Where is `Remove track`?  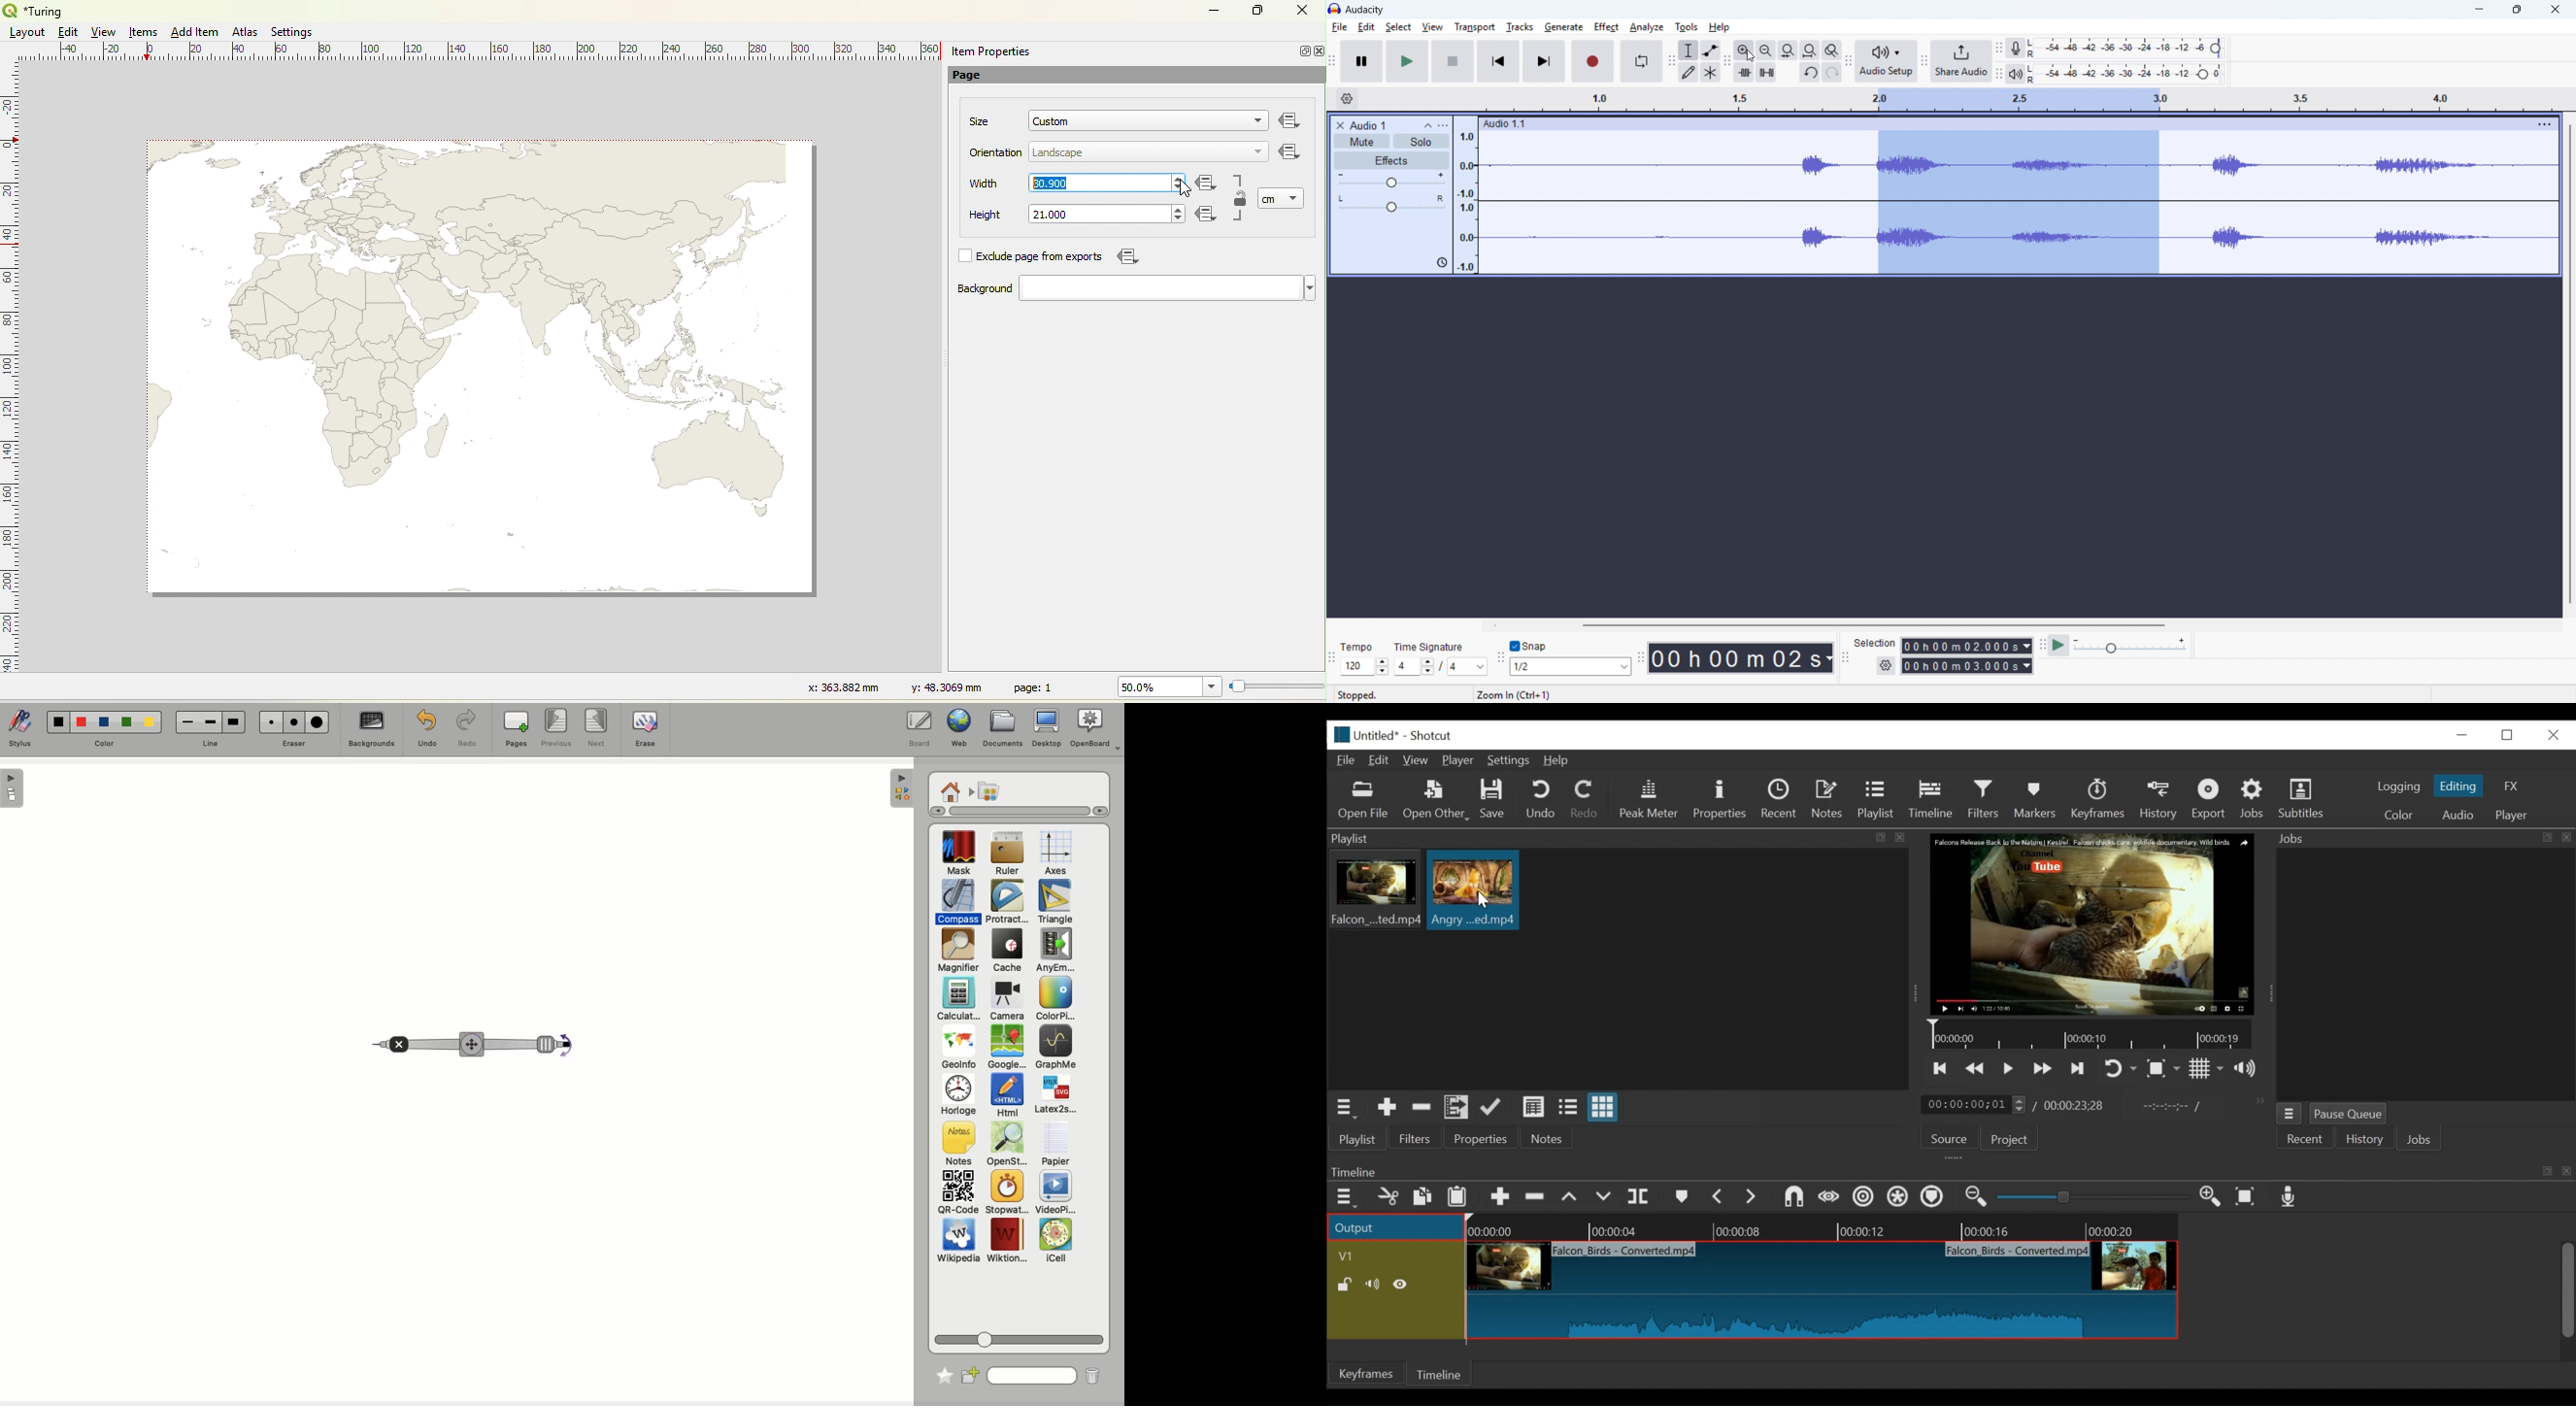 Remove track is located at coordinates (1340, 125).